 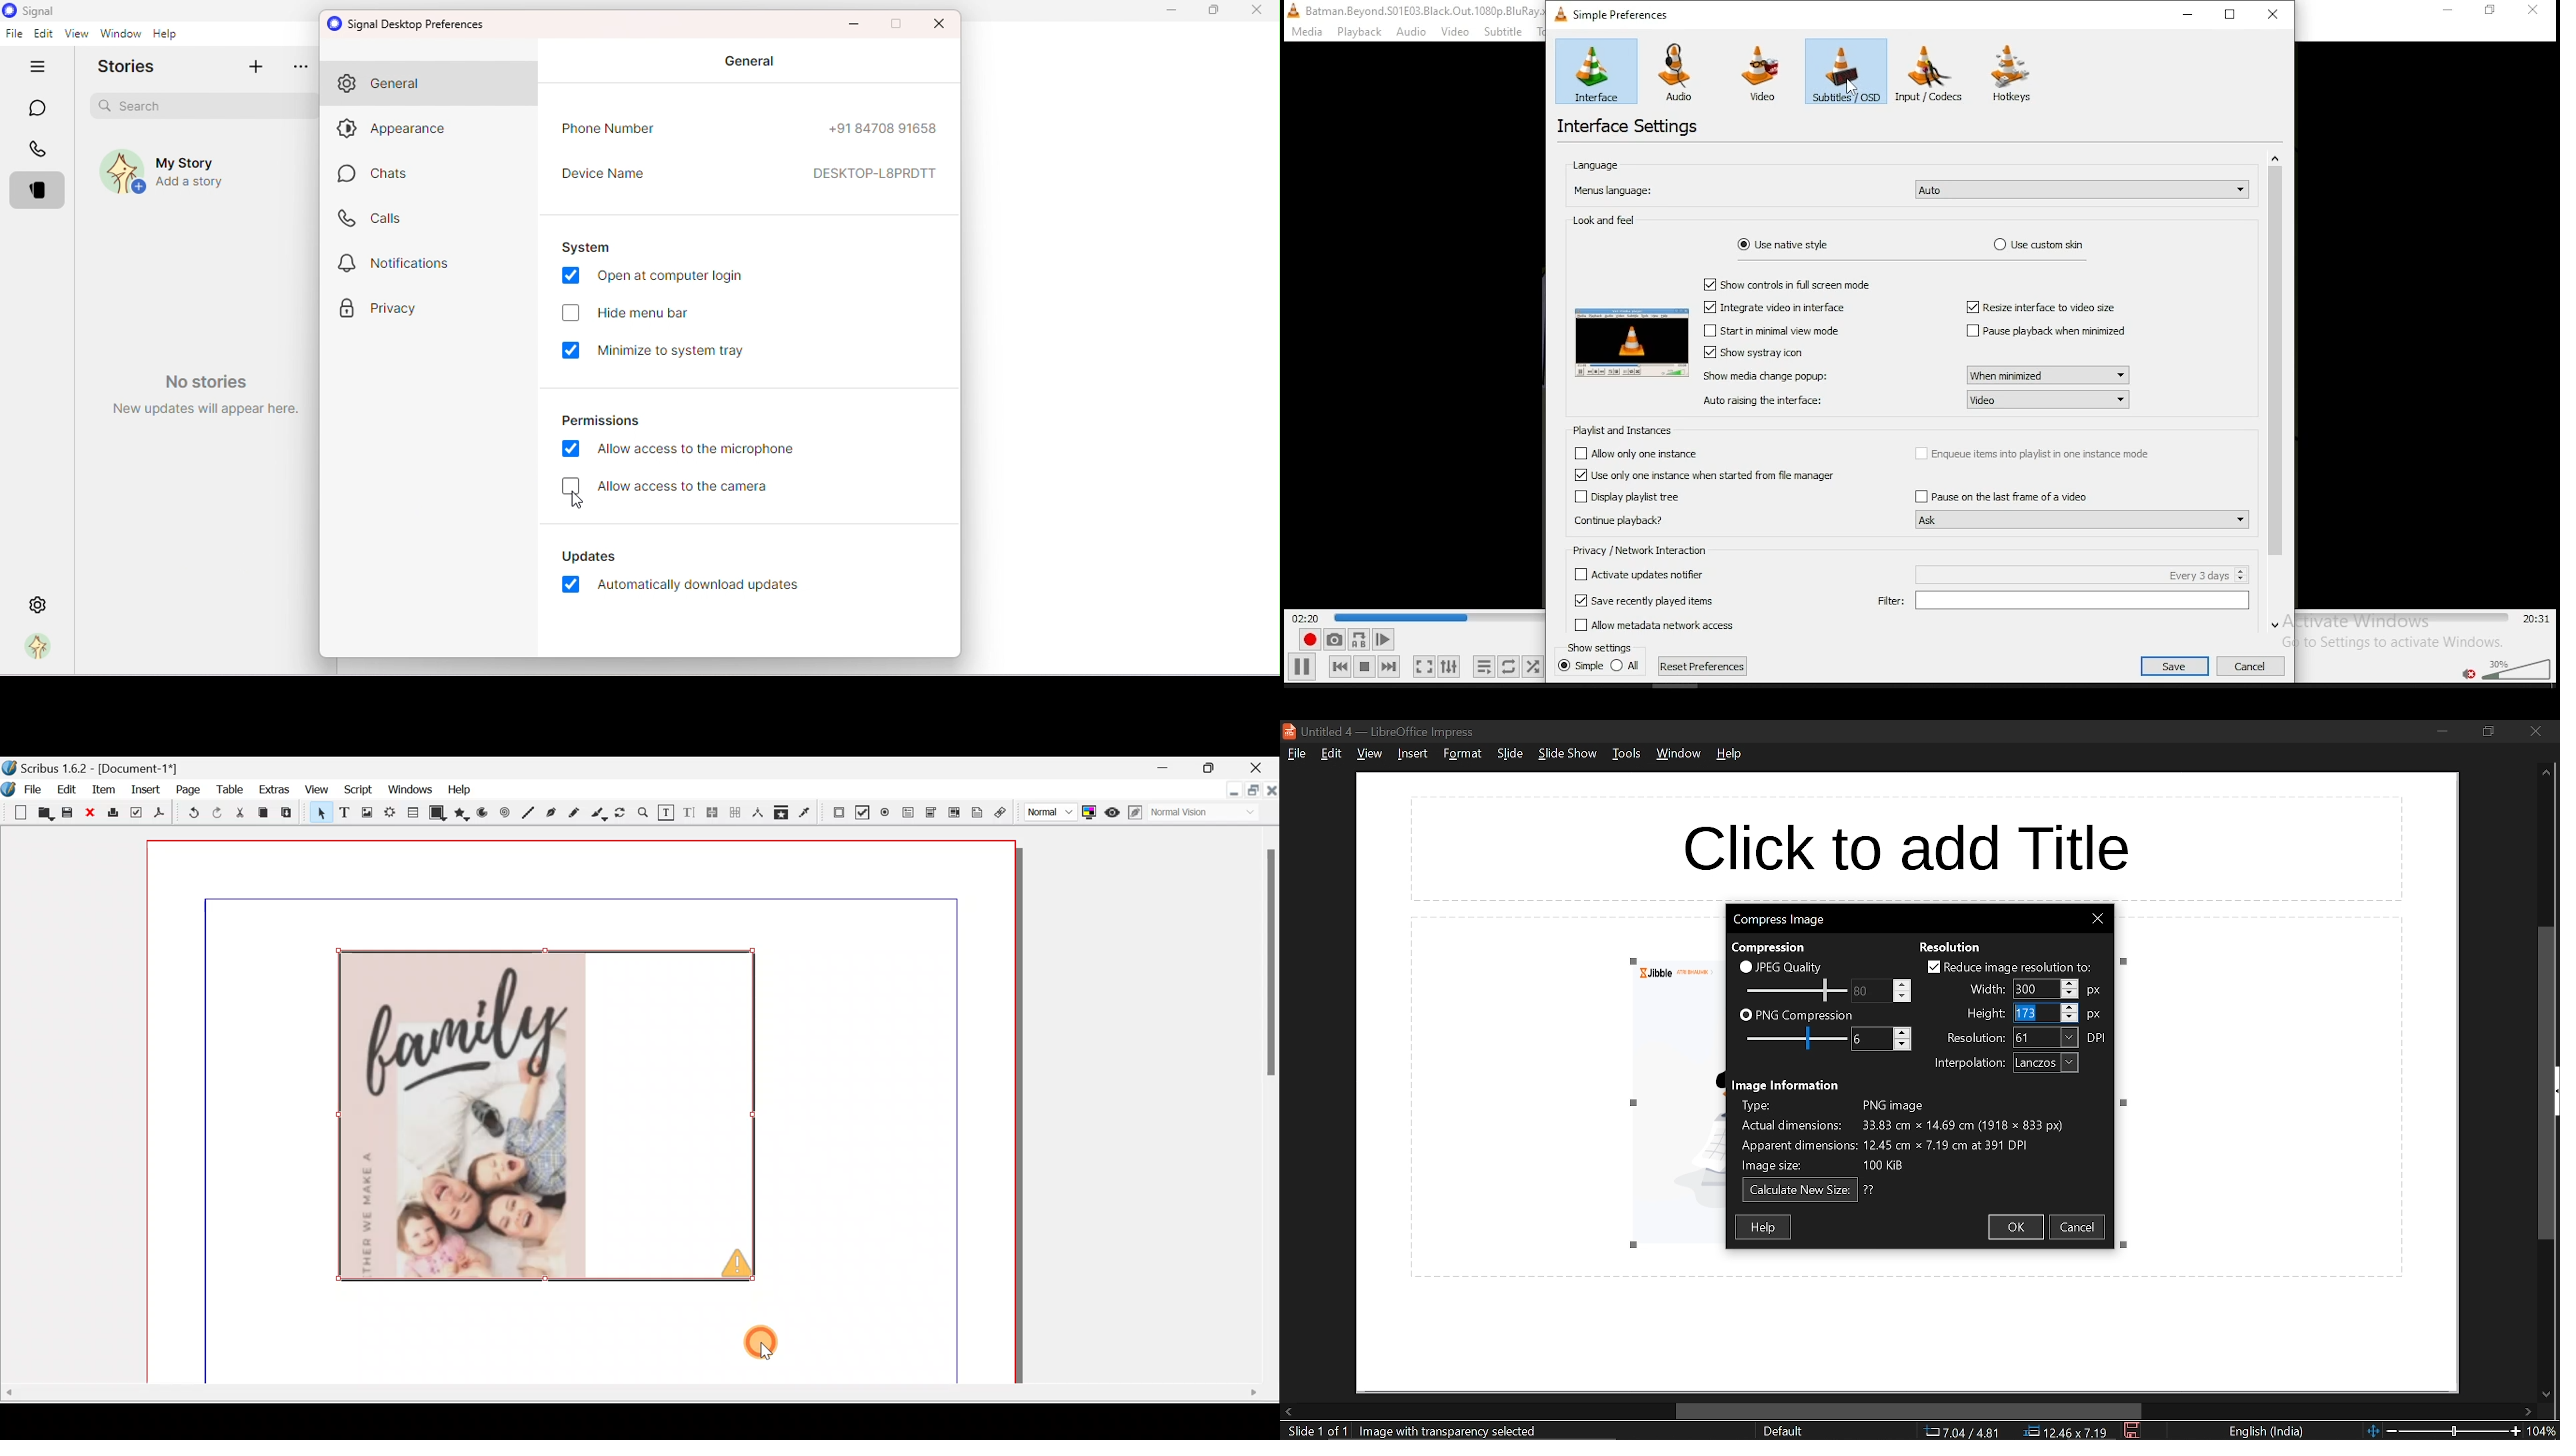 I want to click on Increase , so click(x=1903, y=982).